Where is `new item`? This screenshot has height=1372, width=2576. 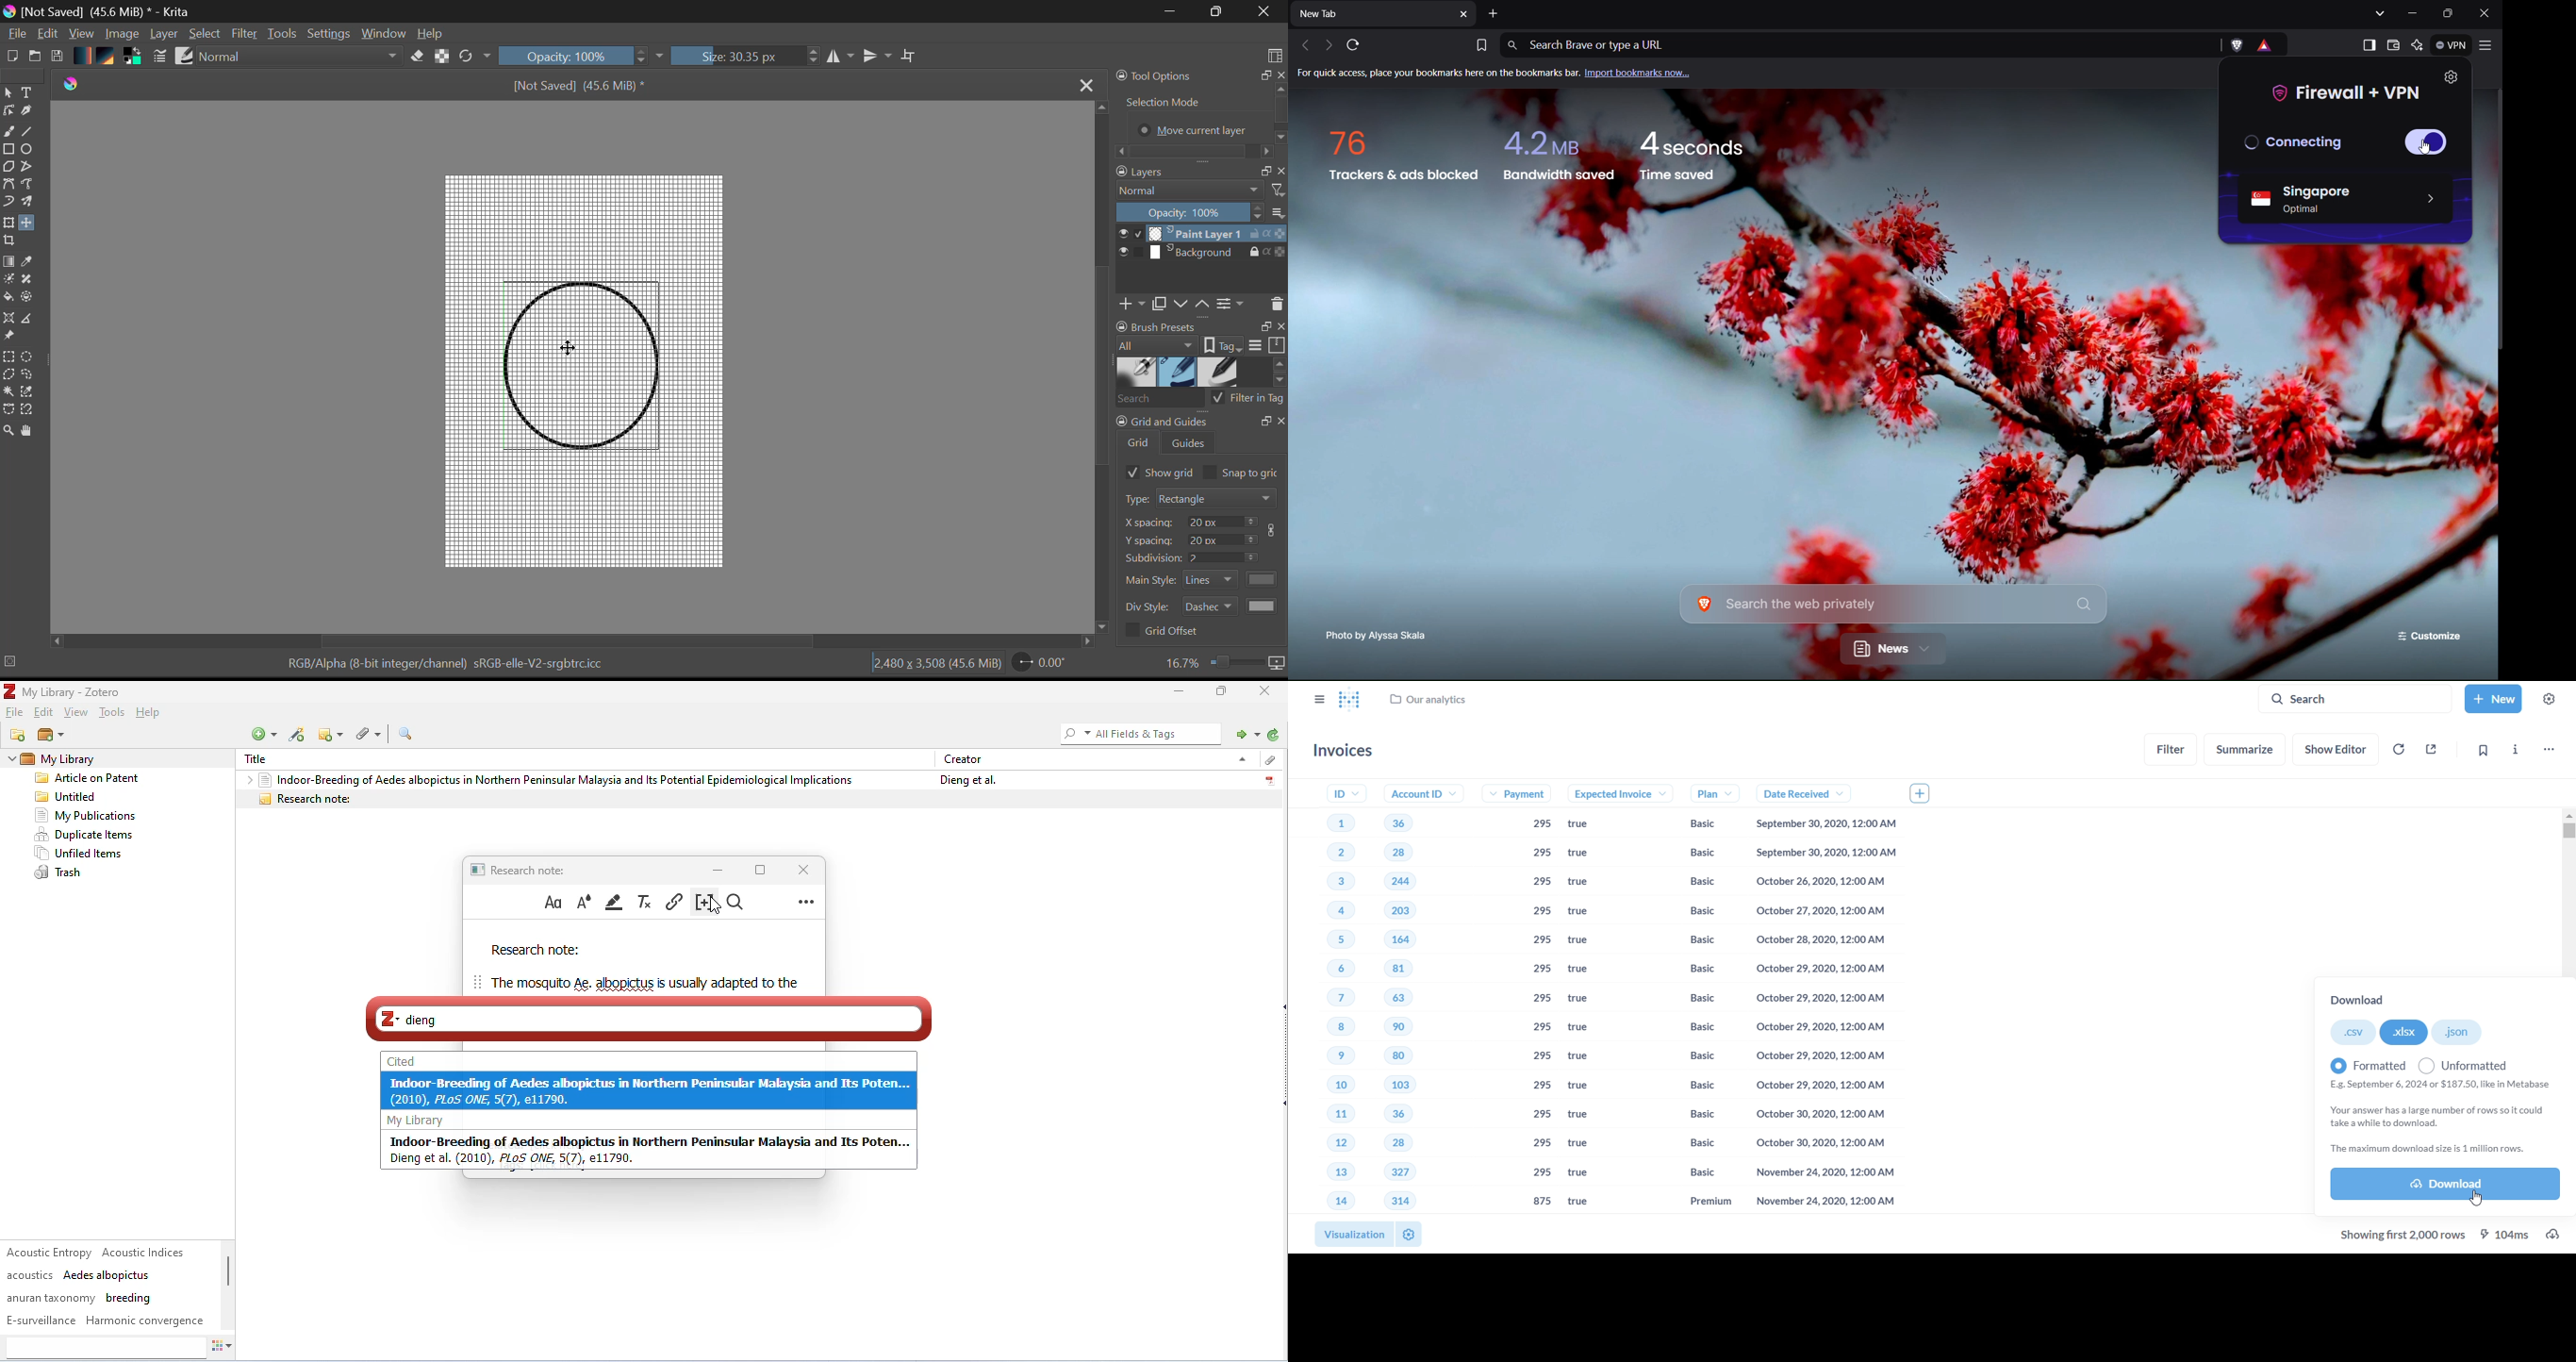 new item is located at coordinates (263, 734).